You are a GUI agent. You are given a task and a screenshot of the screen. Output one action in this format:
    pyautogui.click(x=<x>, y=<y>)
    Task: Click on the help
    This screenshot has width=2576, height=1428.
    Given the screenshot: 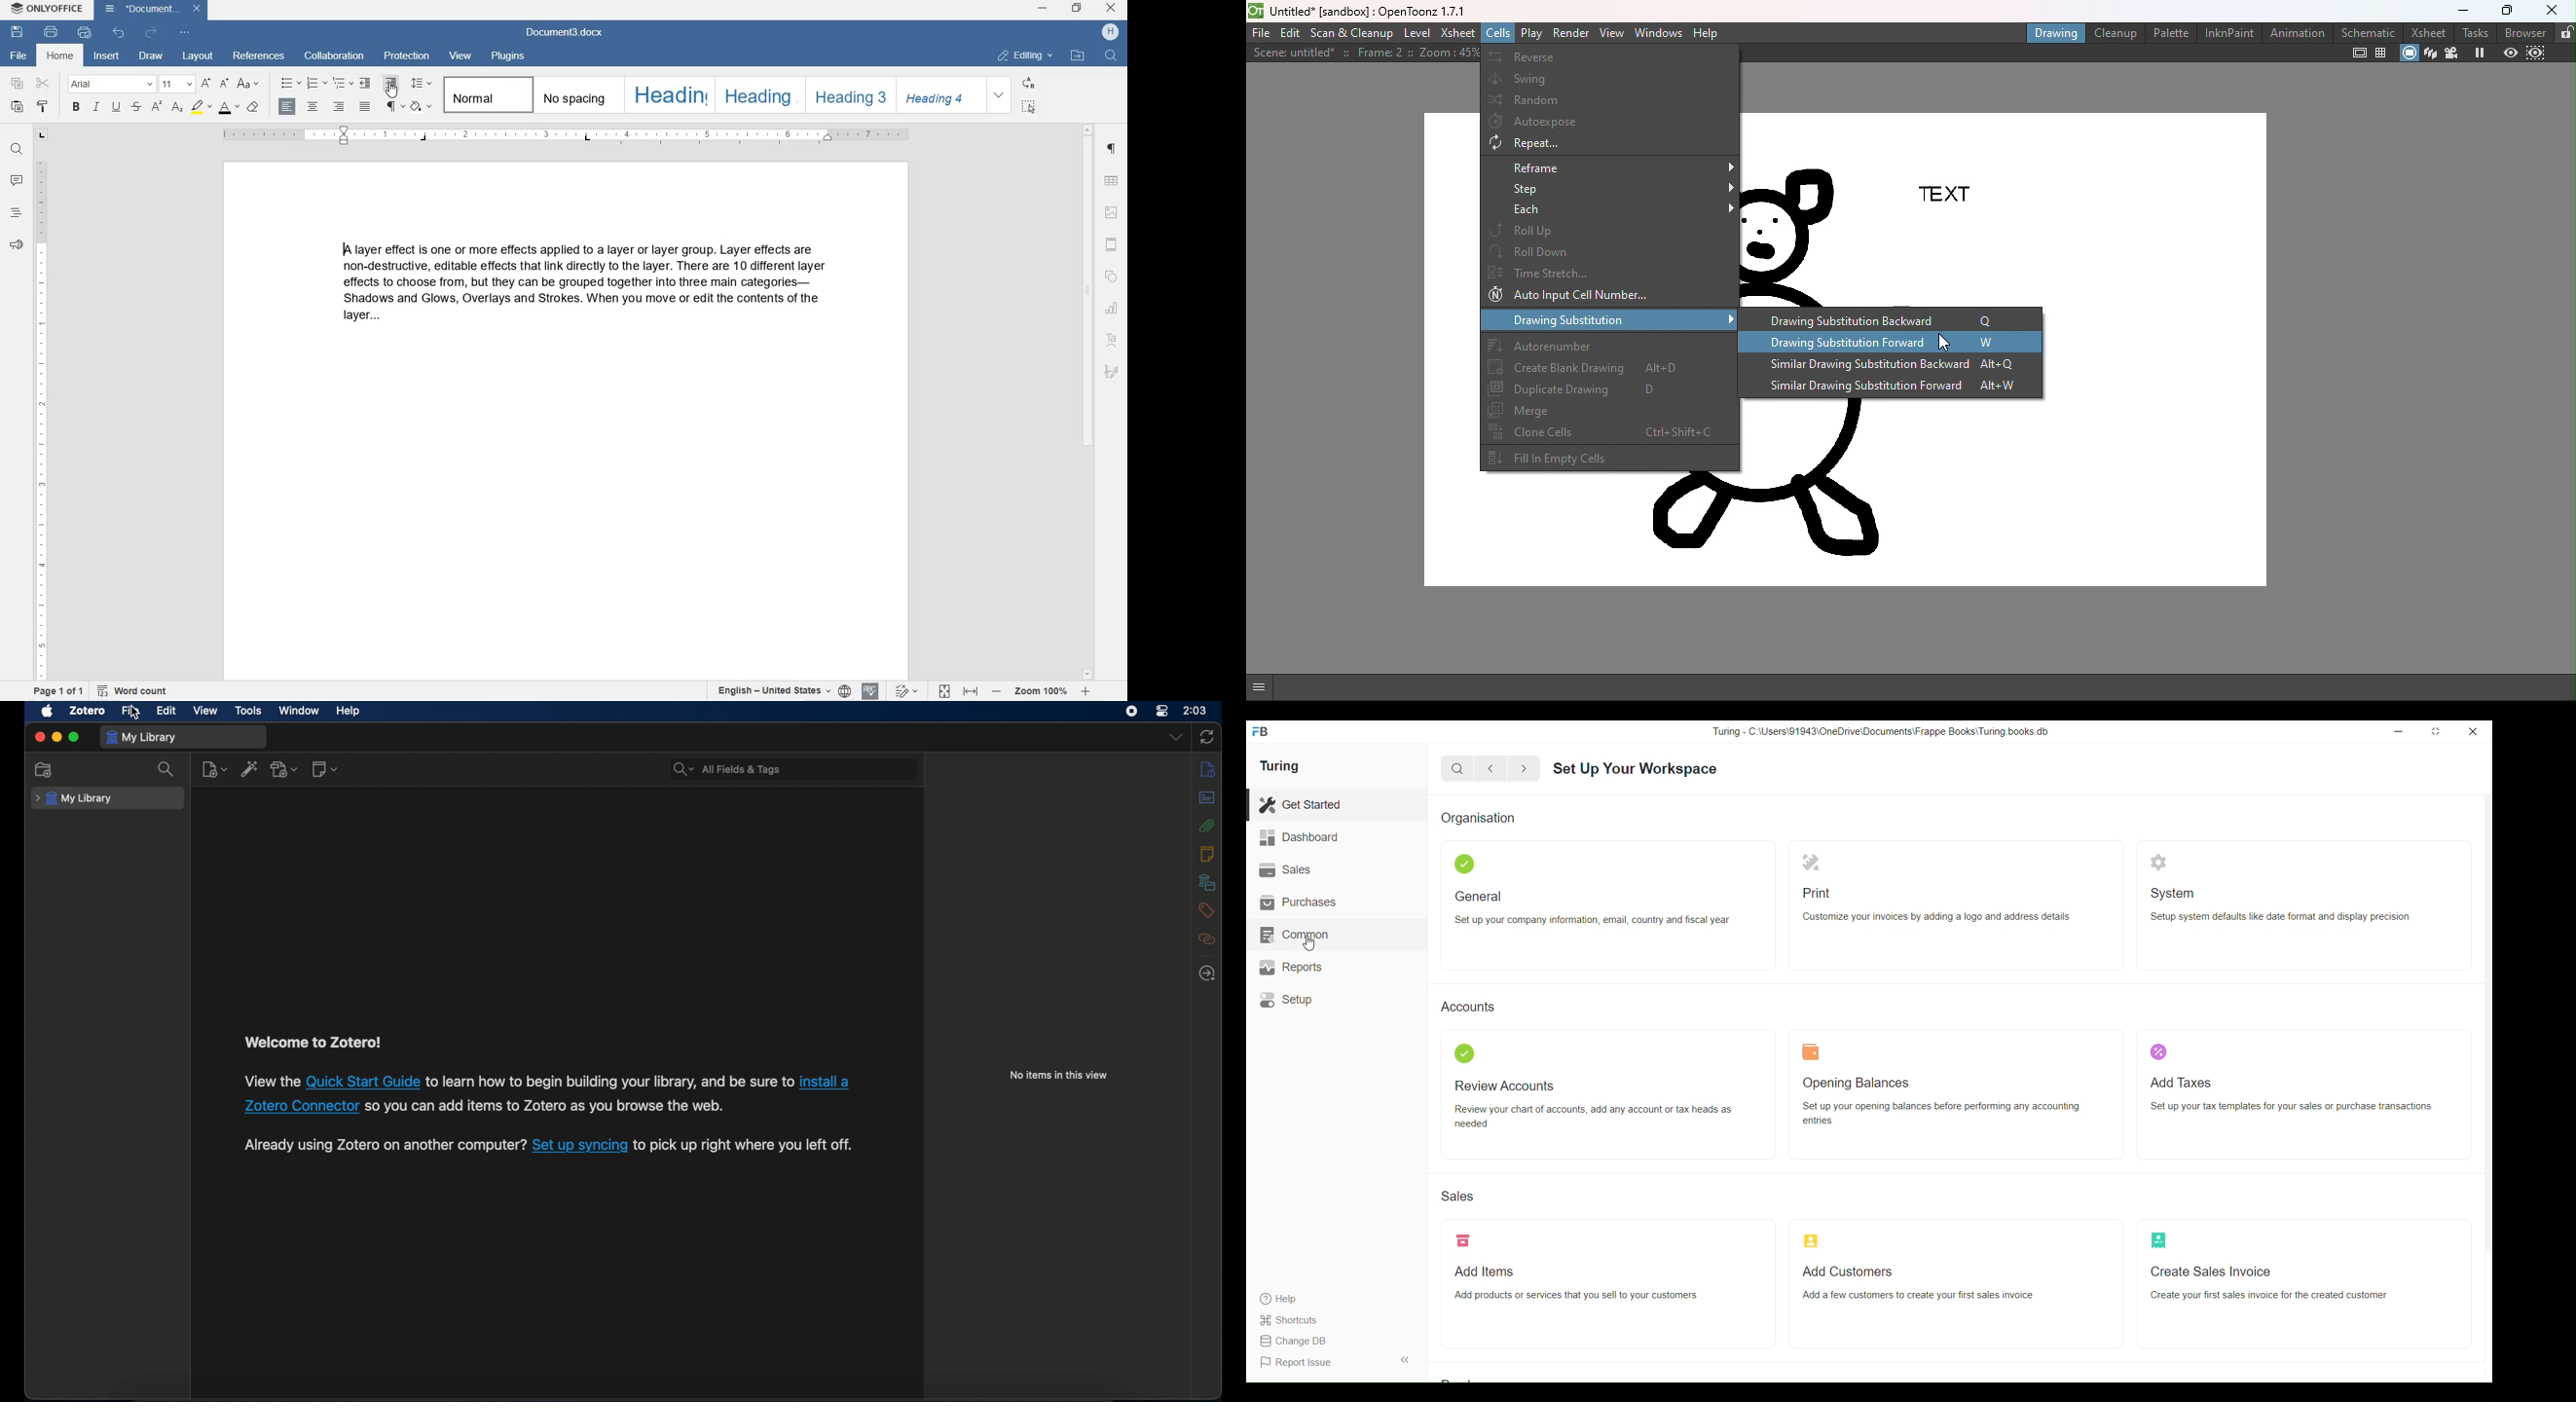 What is the action you would take?
    pyautogui.click(x=348, y=711)
    